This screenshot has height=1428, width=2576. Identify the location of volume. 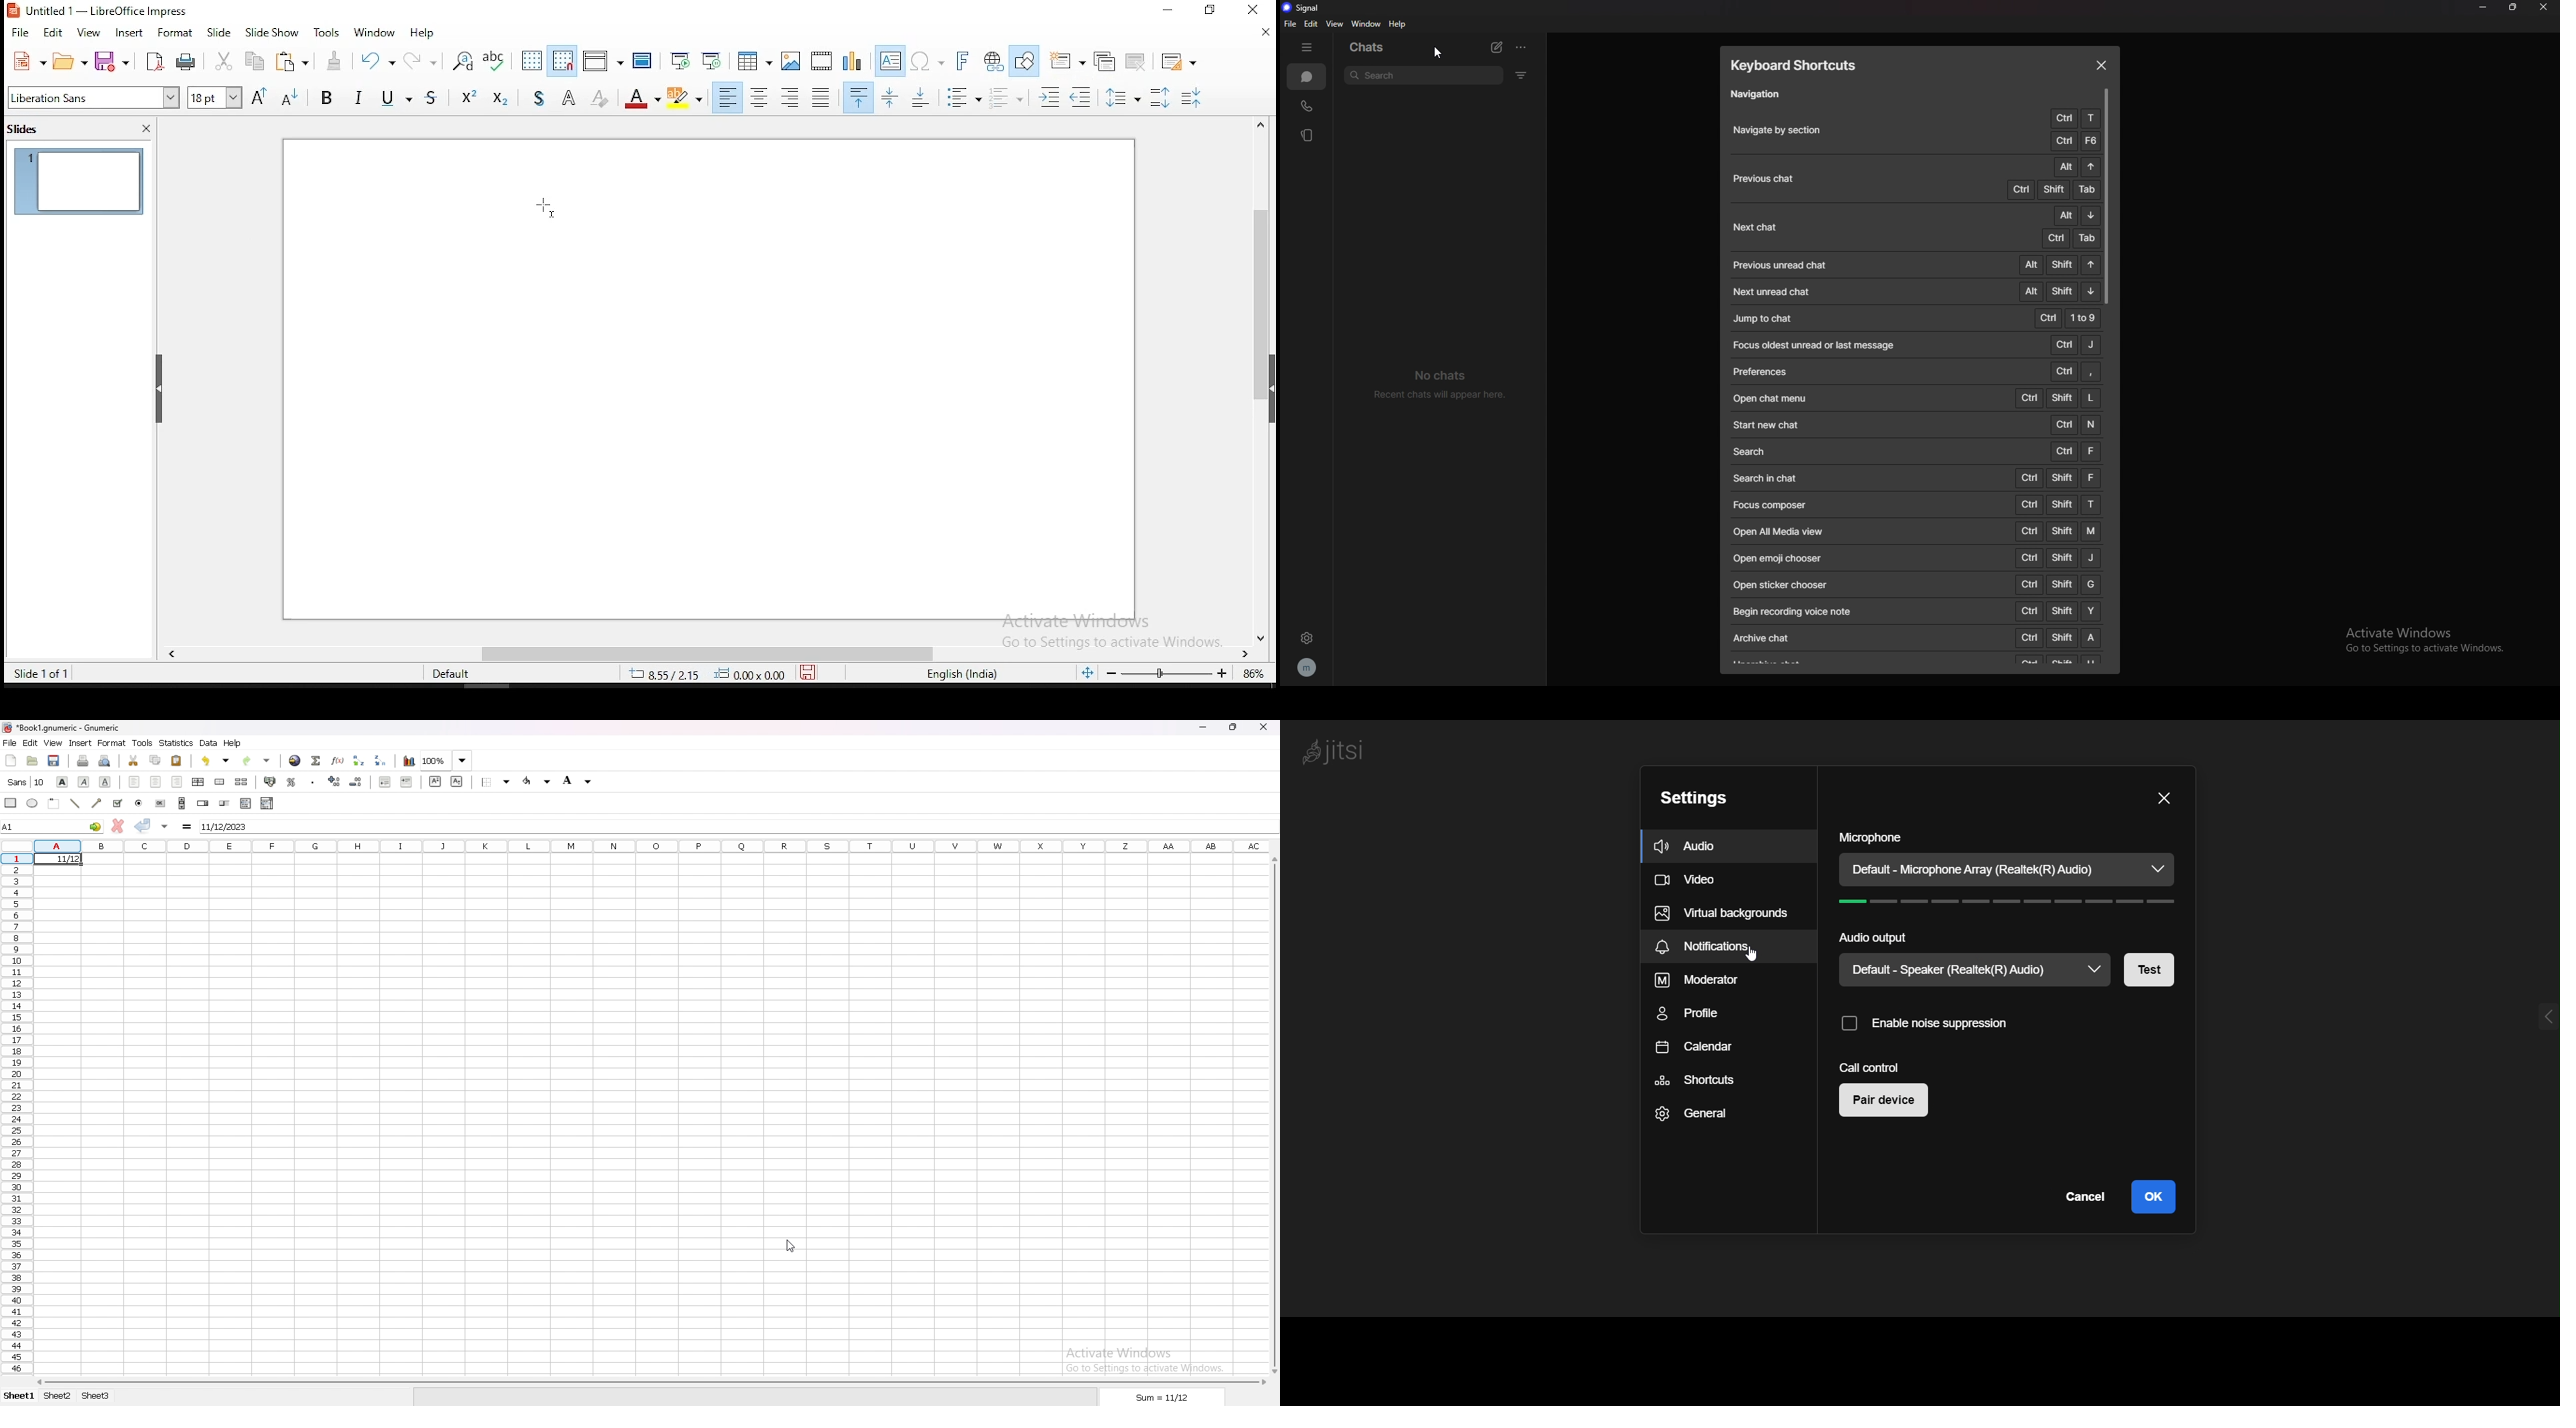
(2008, 901).